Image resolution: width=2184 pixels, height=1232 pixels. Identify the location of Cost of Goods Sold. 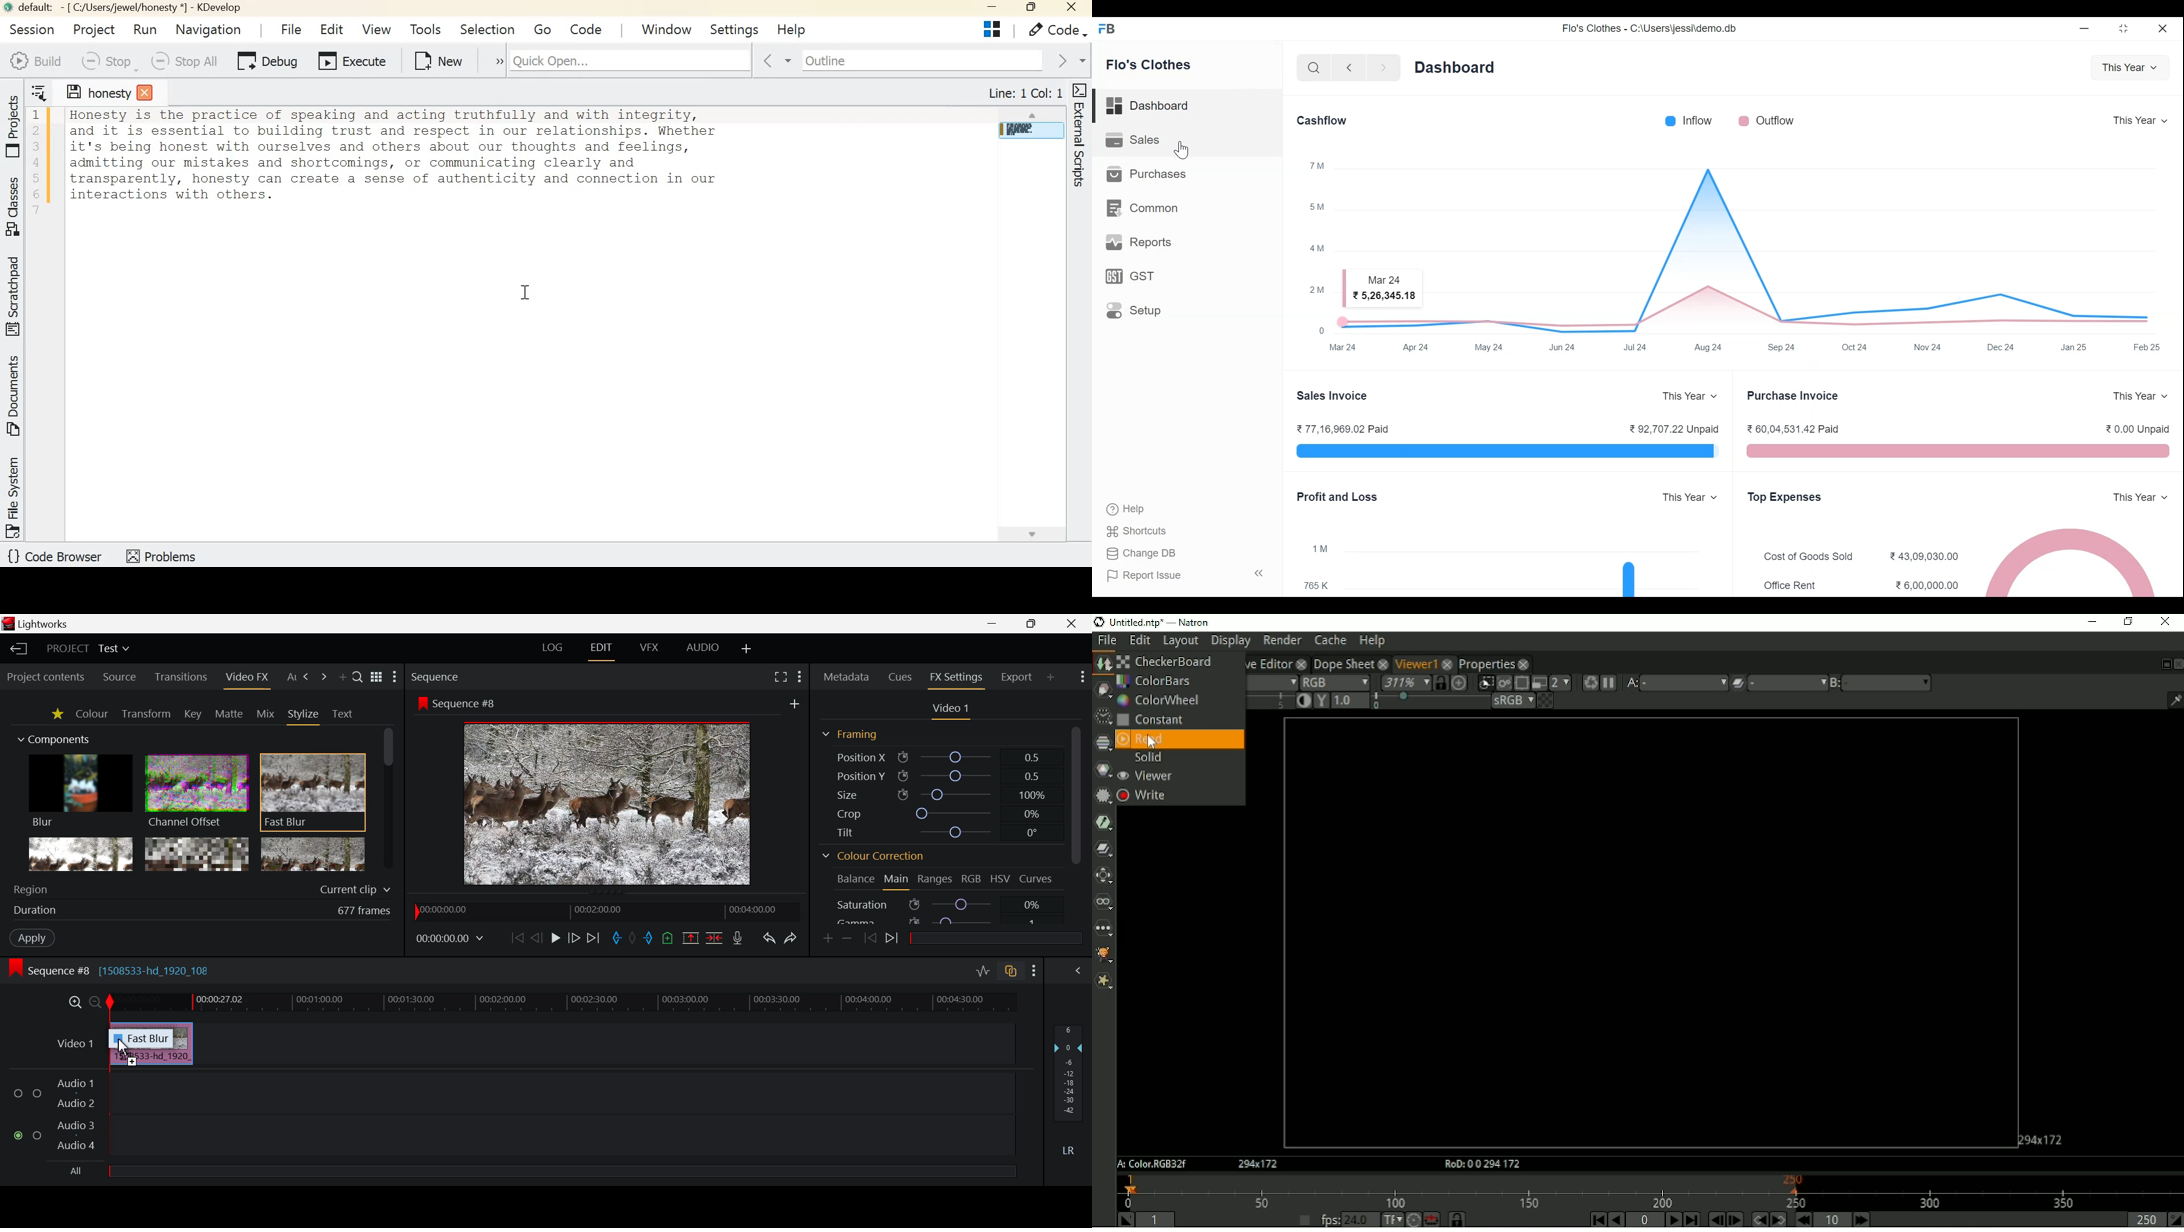
(1812, 557).